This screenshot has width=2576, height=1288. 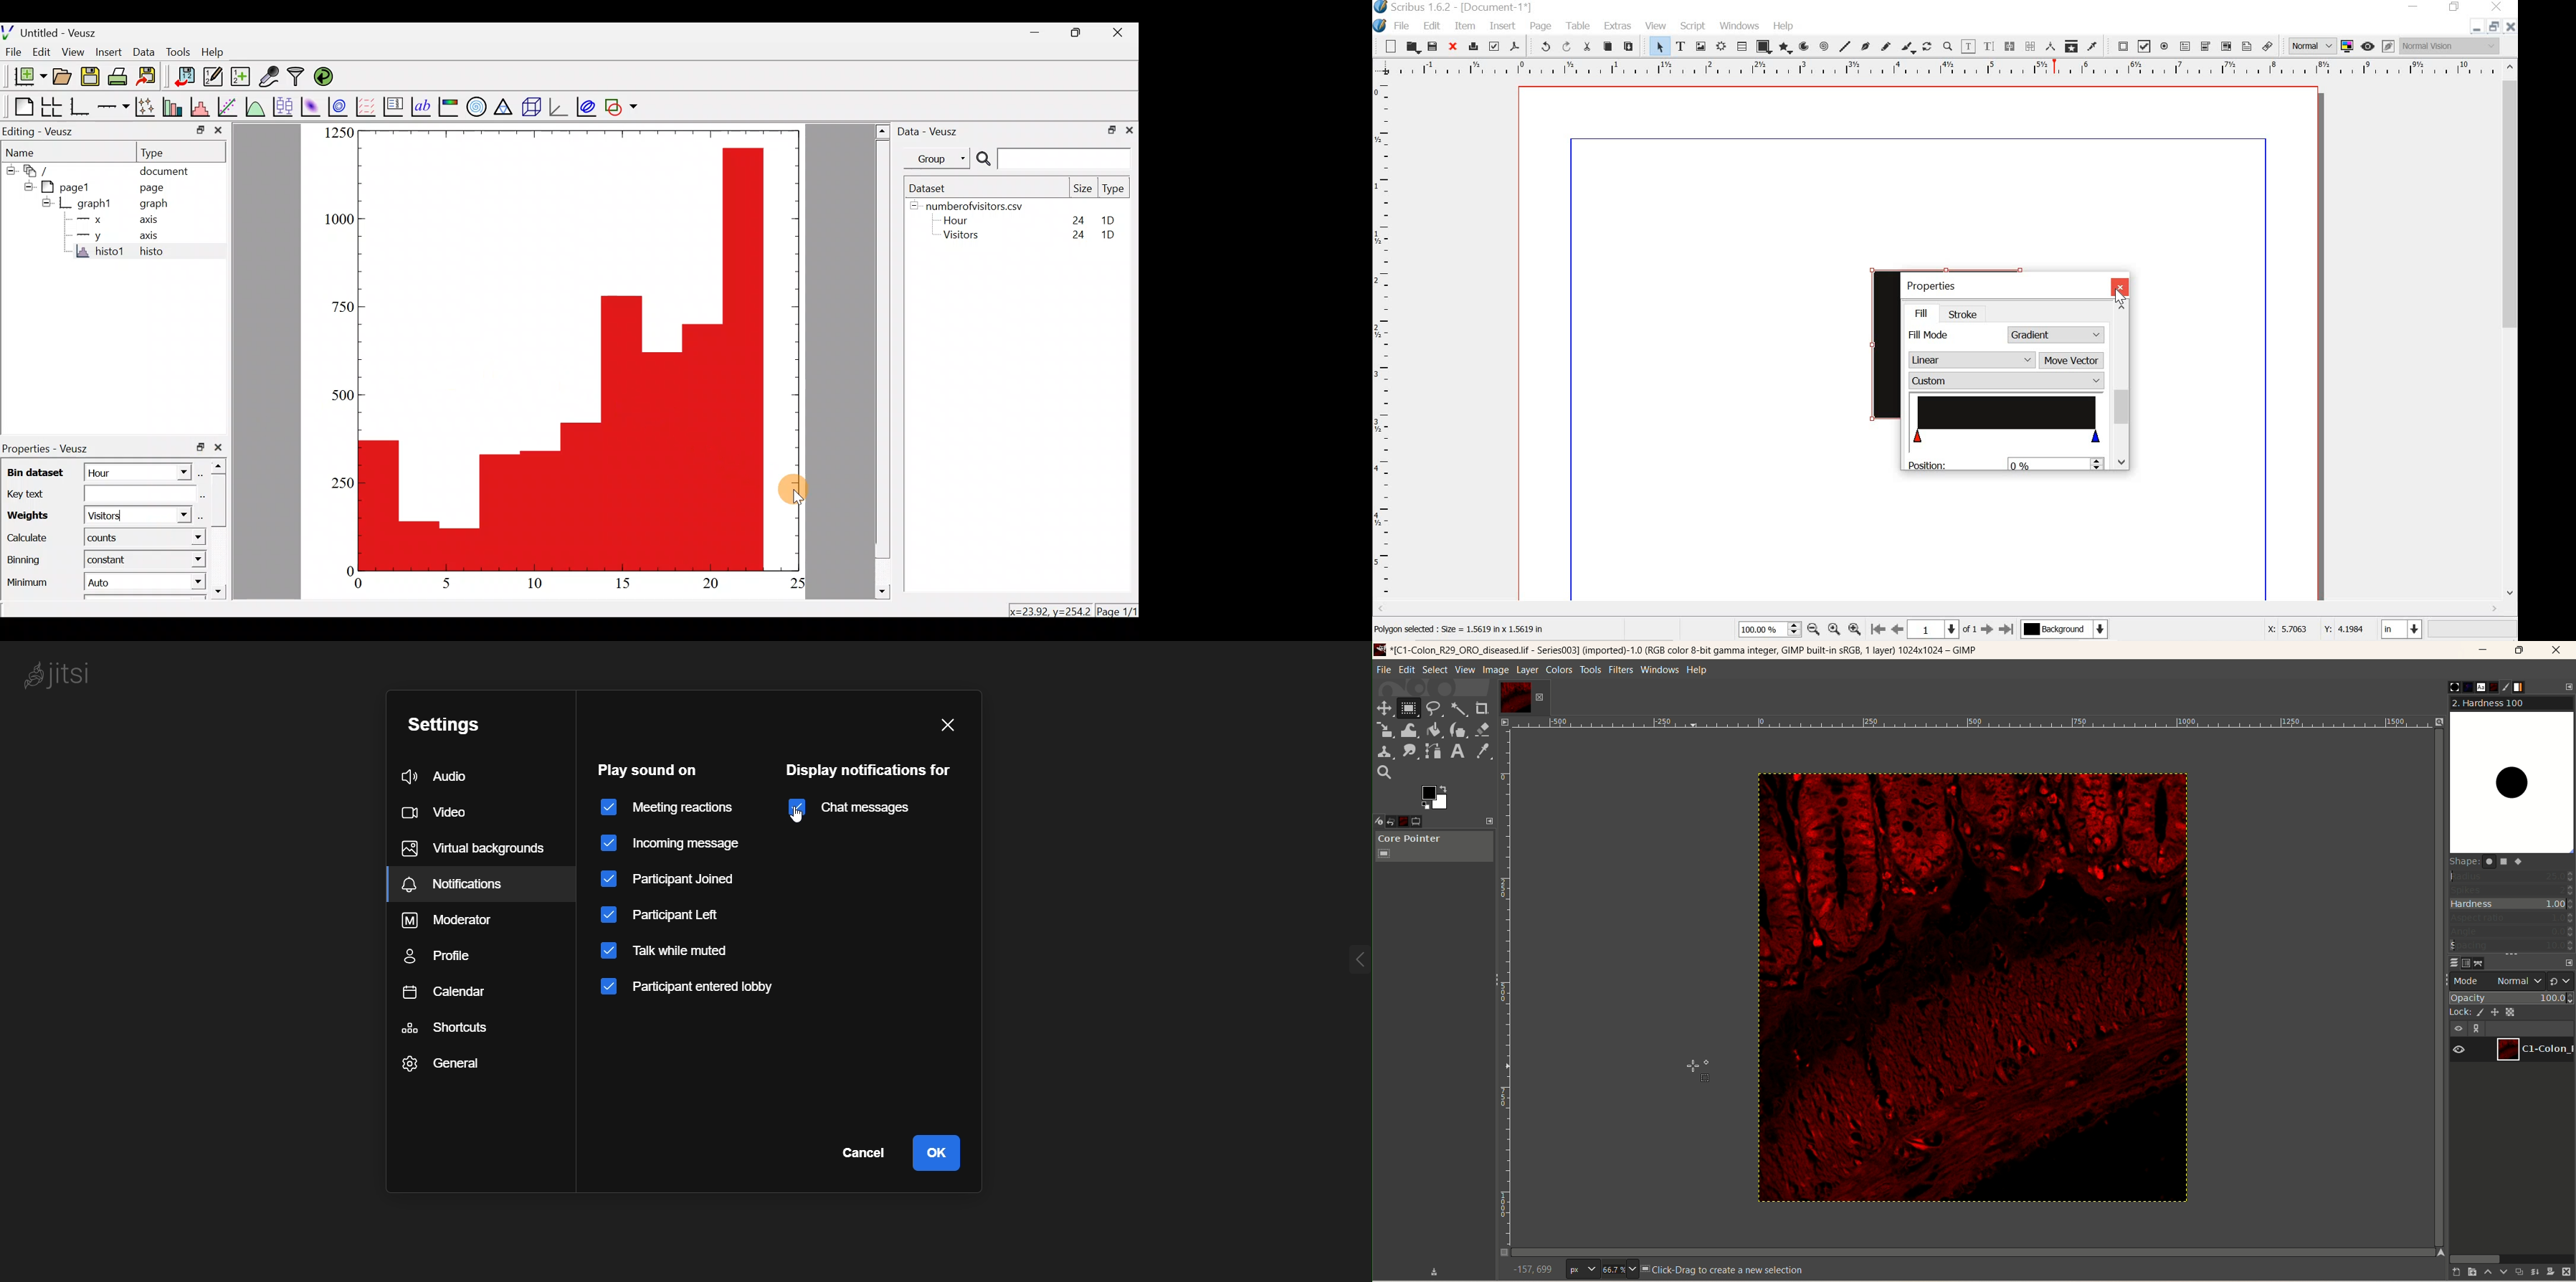 What do you see at coordinates (1385, 730) in the screenshot?
I see `scale` at bounding box center [1385, 730].